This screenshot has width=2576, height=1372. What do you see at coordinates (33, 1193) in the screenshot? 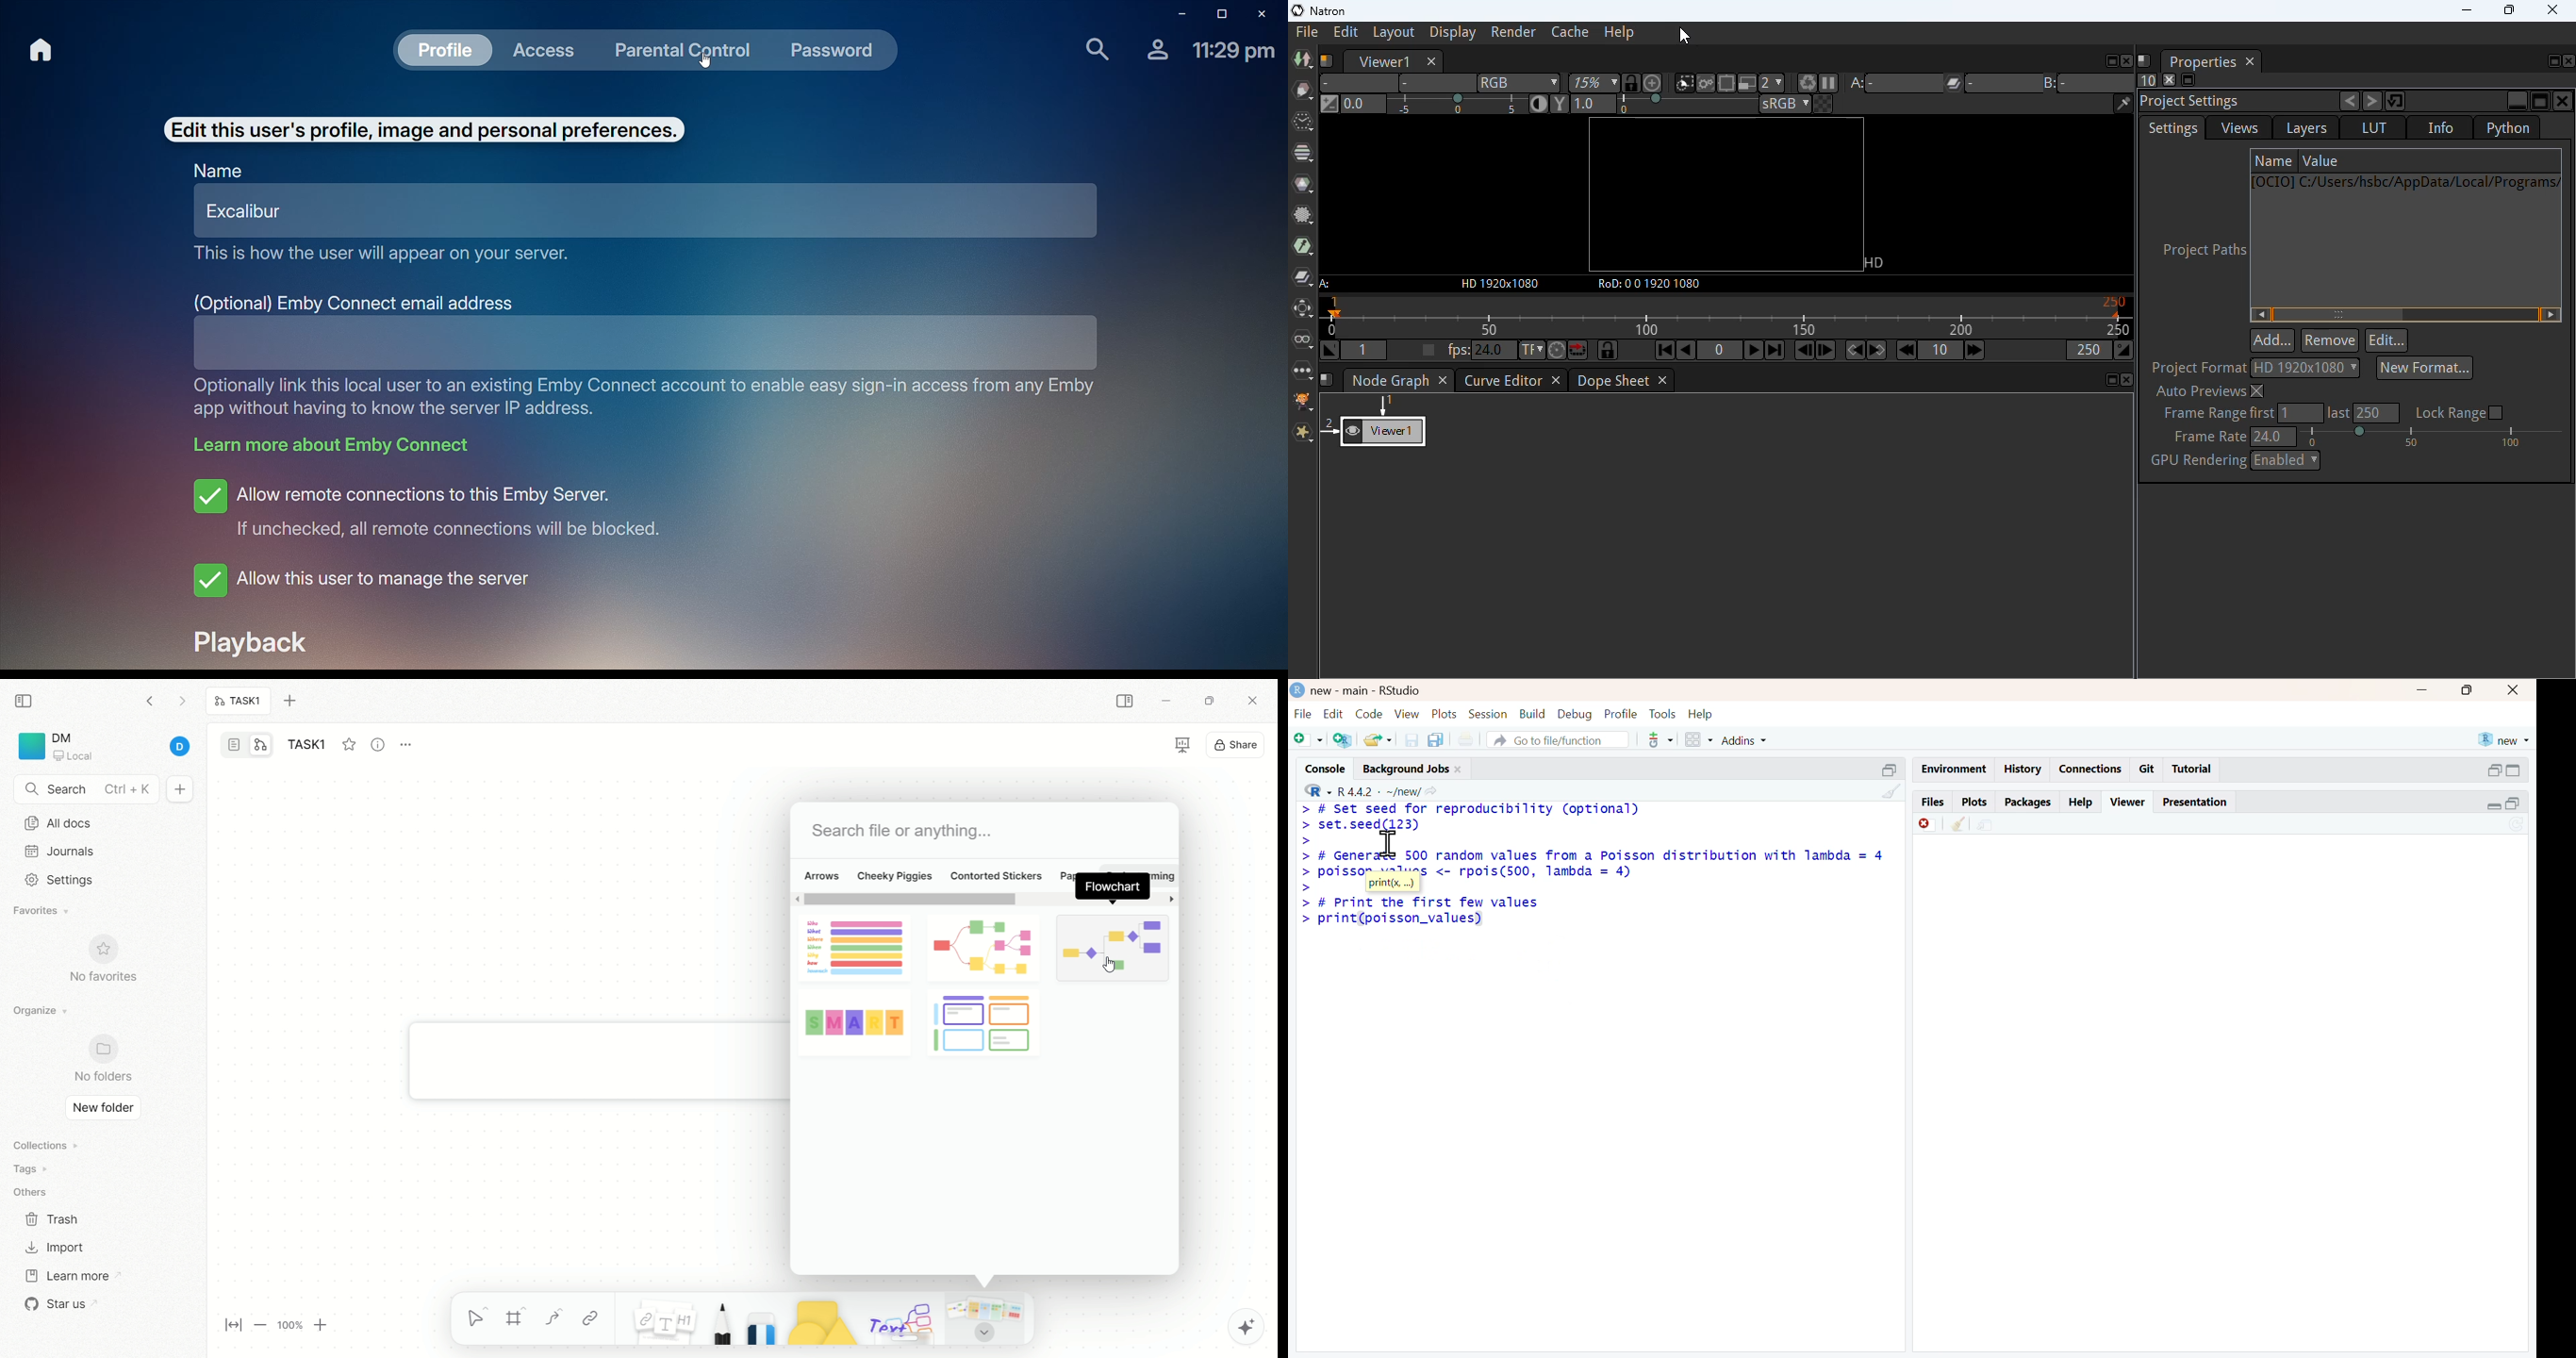
I see `others` at bounding box center [33, 1193].